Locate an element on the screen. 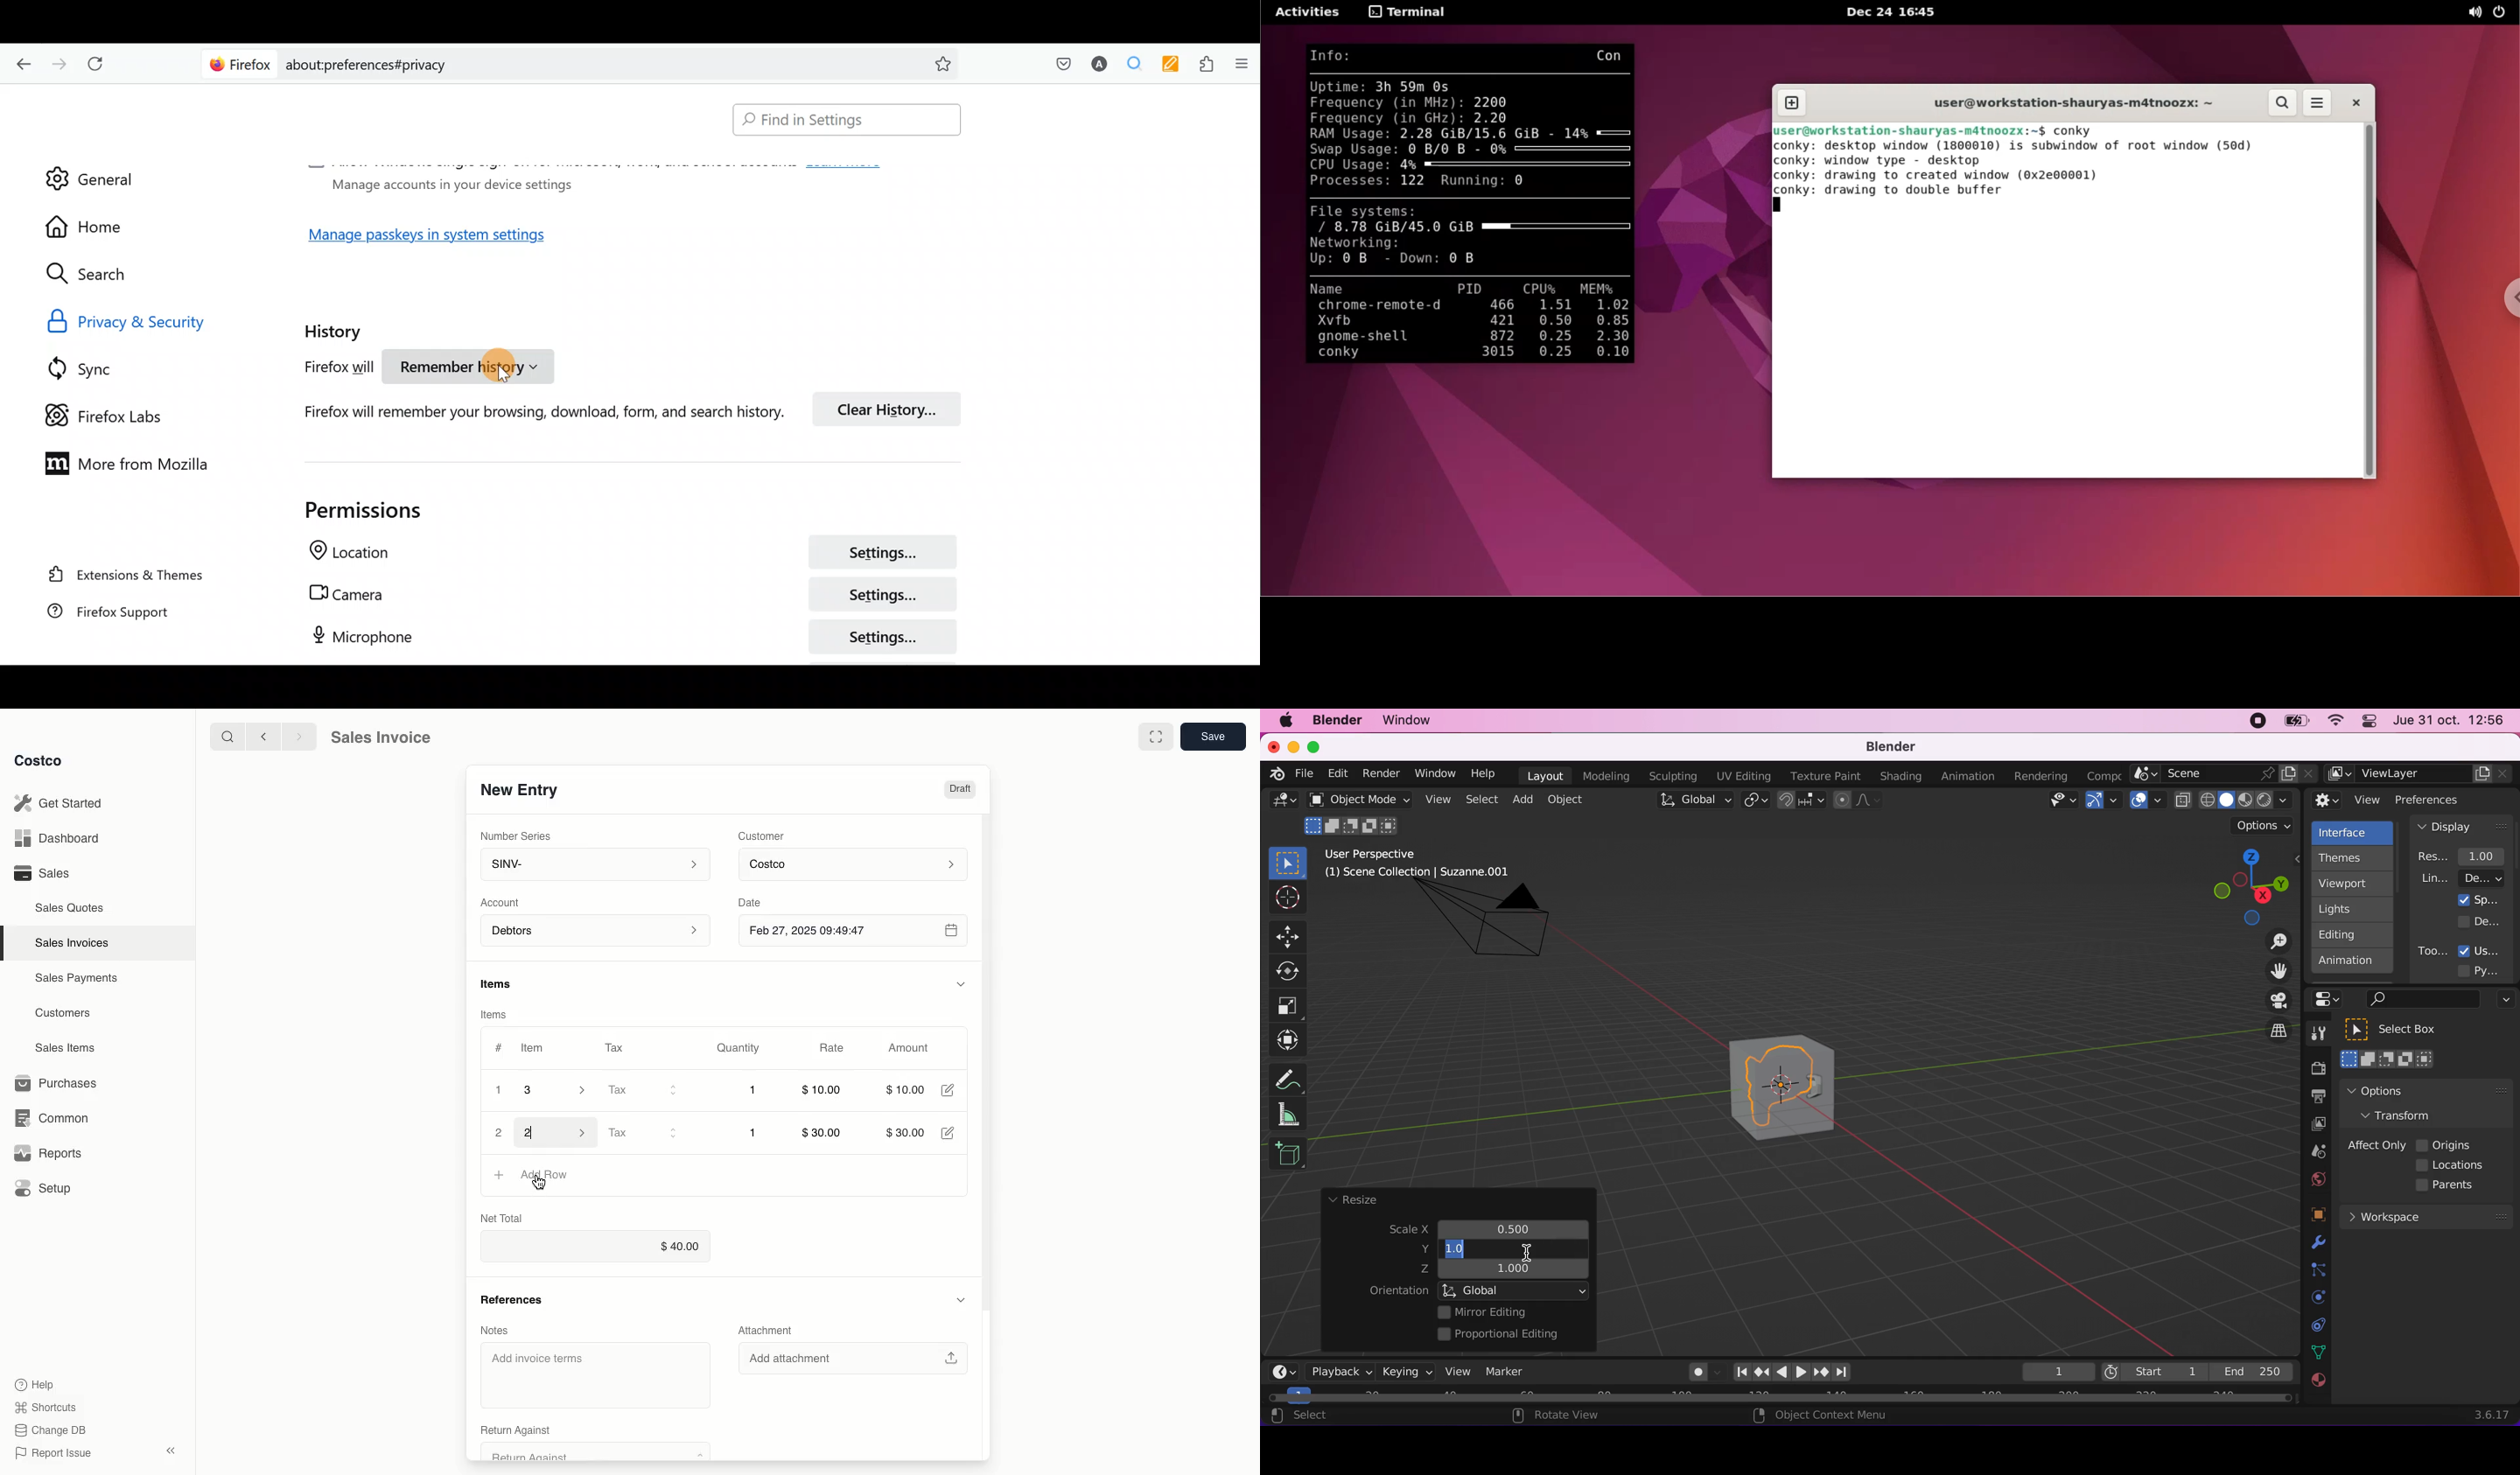 Image resolution: width=2520 pixels, height=1484 pixels. rotate view is located at coordinates (1565, 1417).